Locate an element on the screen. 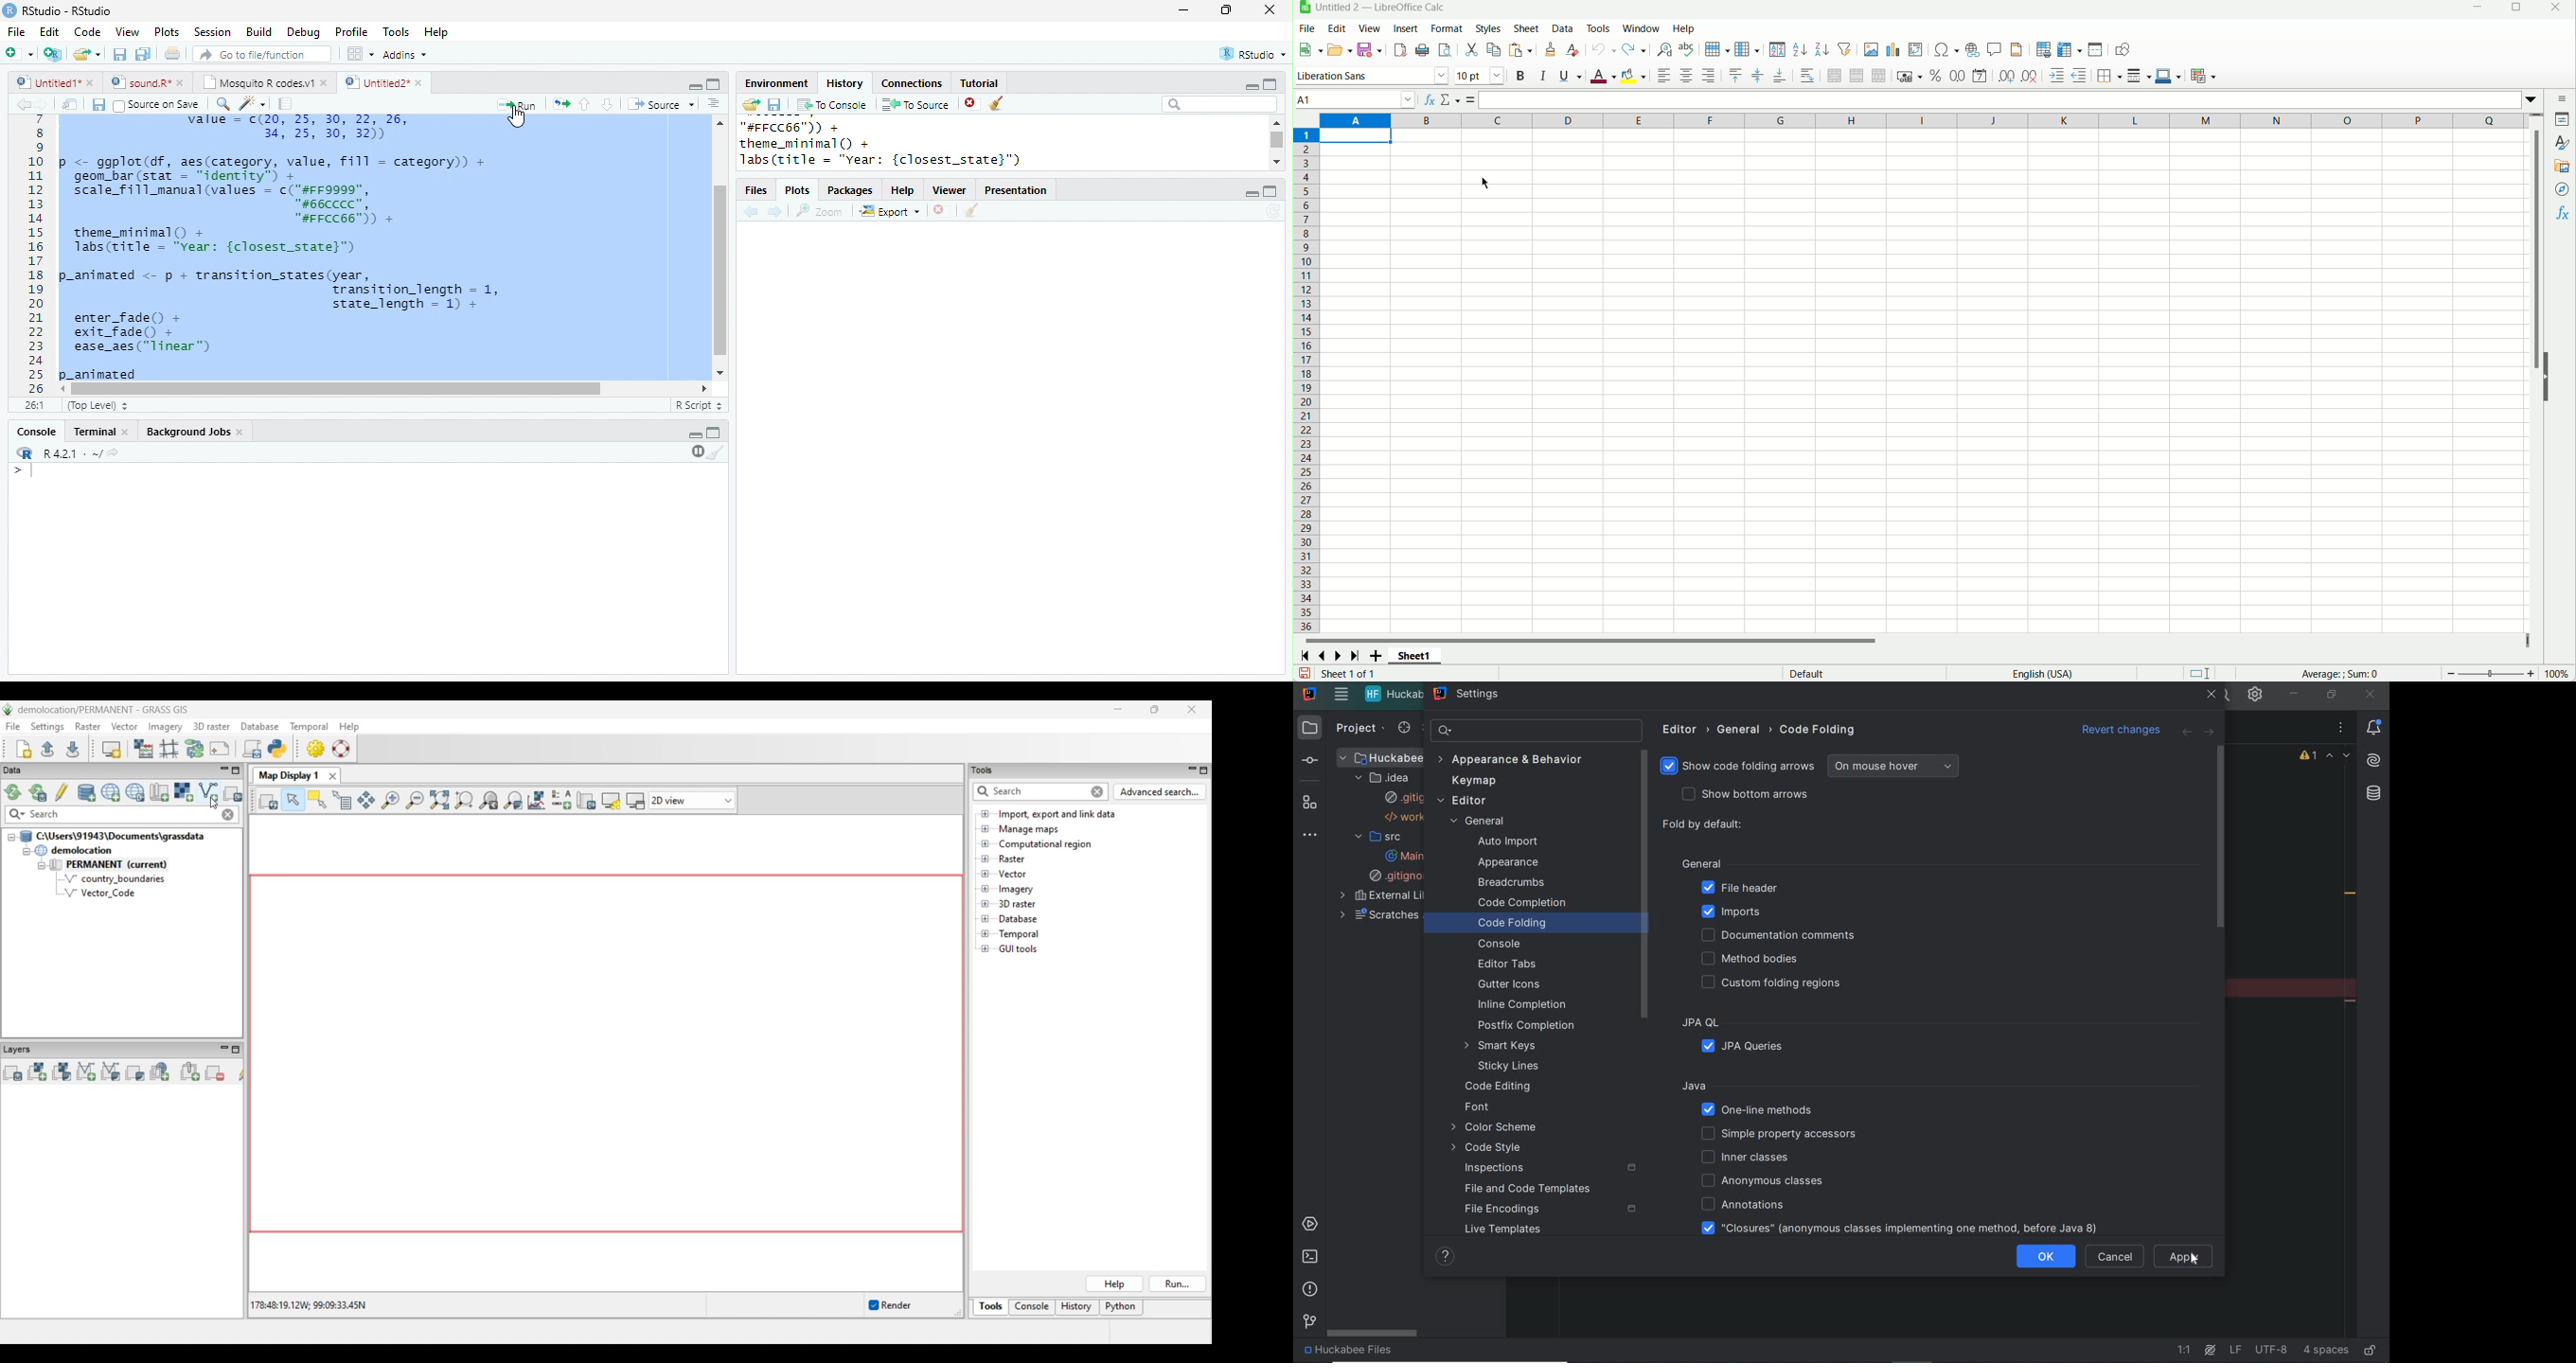 The image size is (2576, 1372). Align Top is located at coordinates (1736, 76).